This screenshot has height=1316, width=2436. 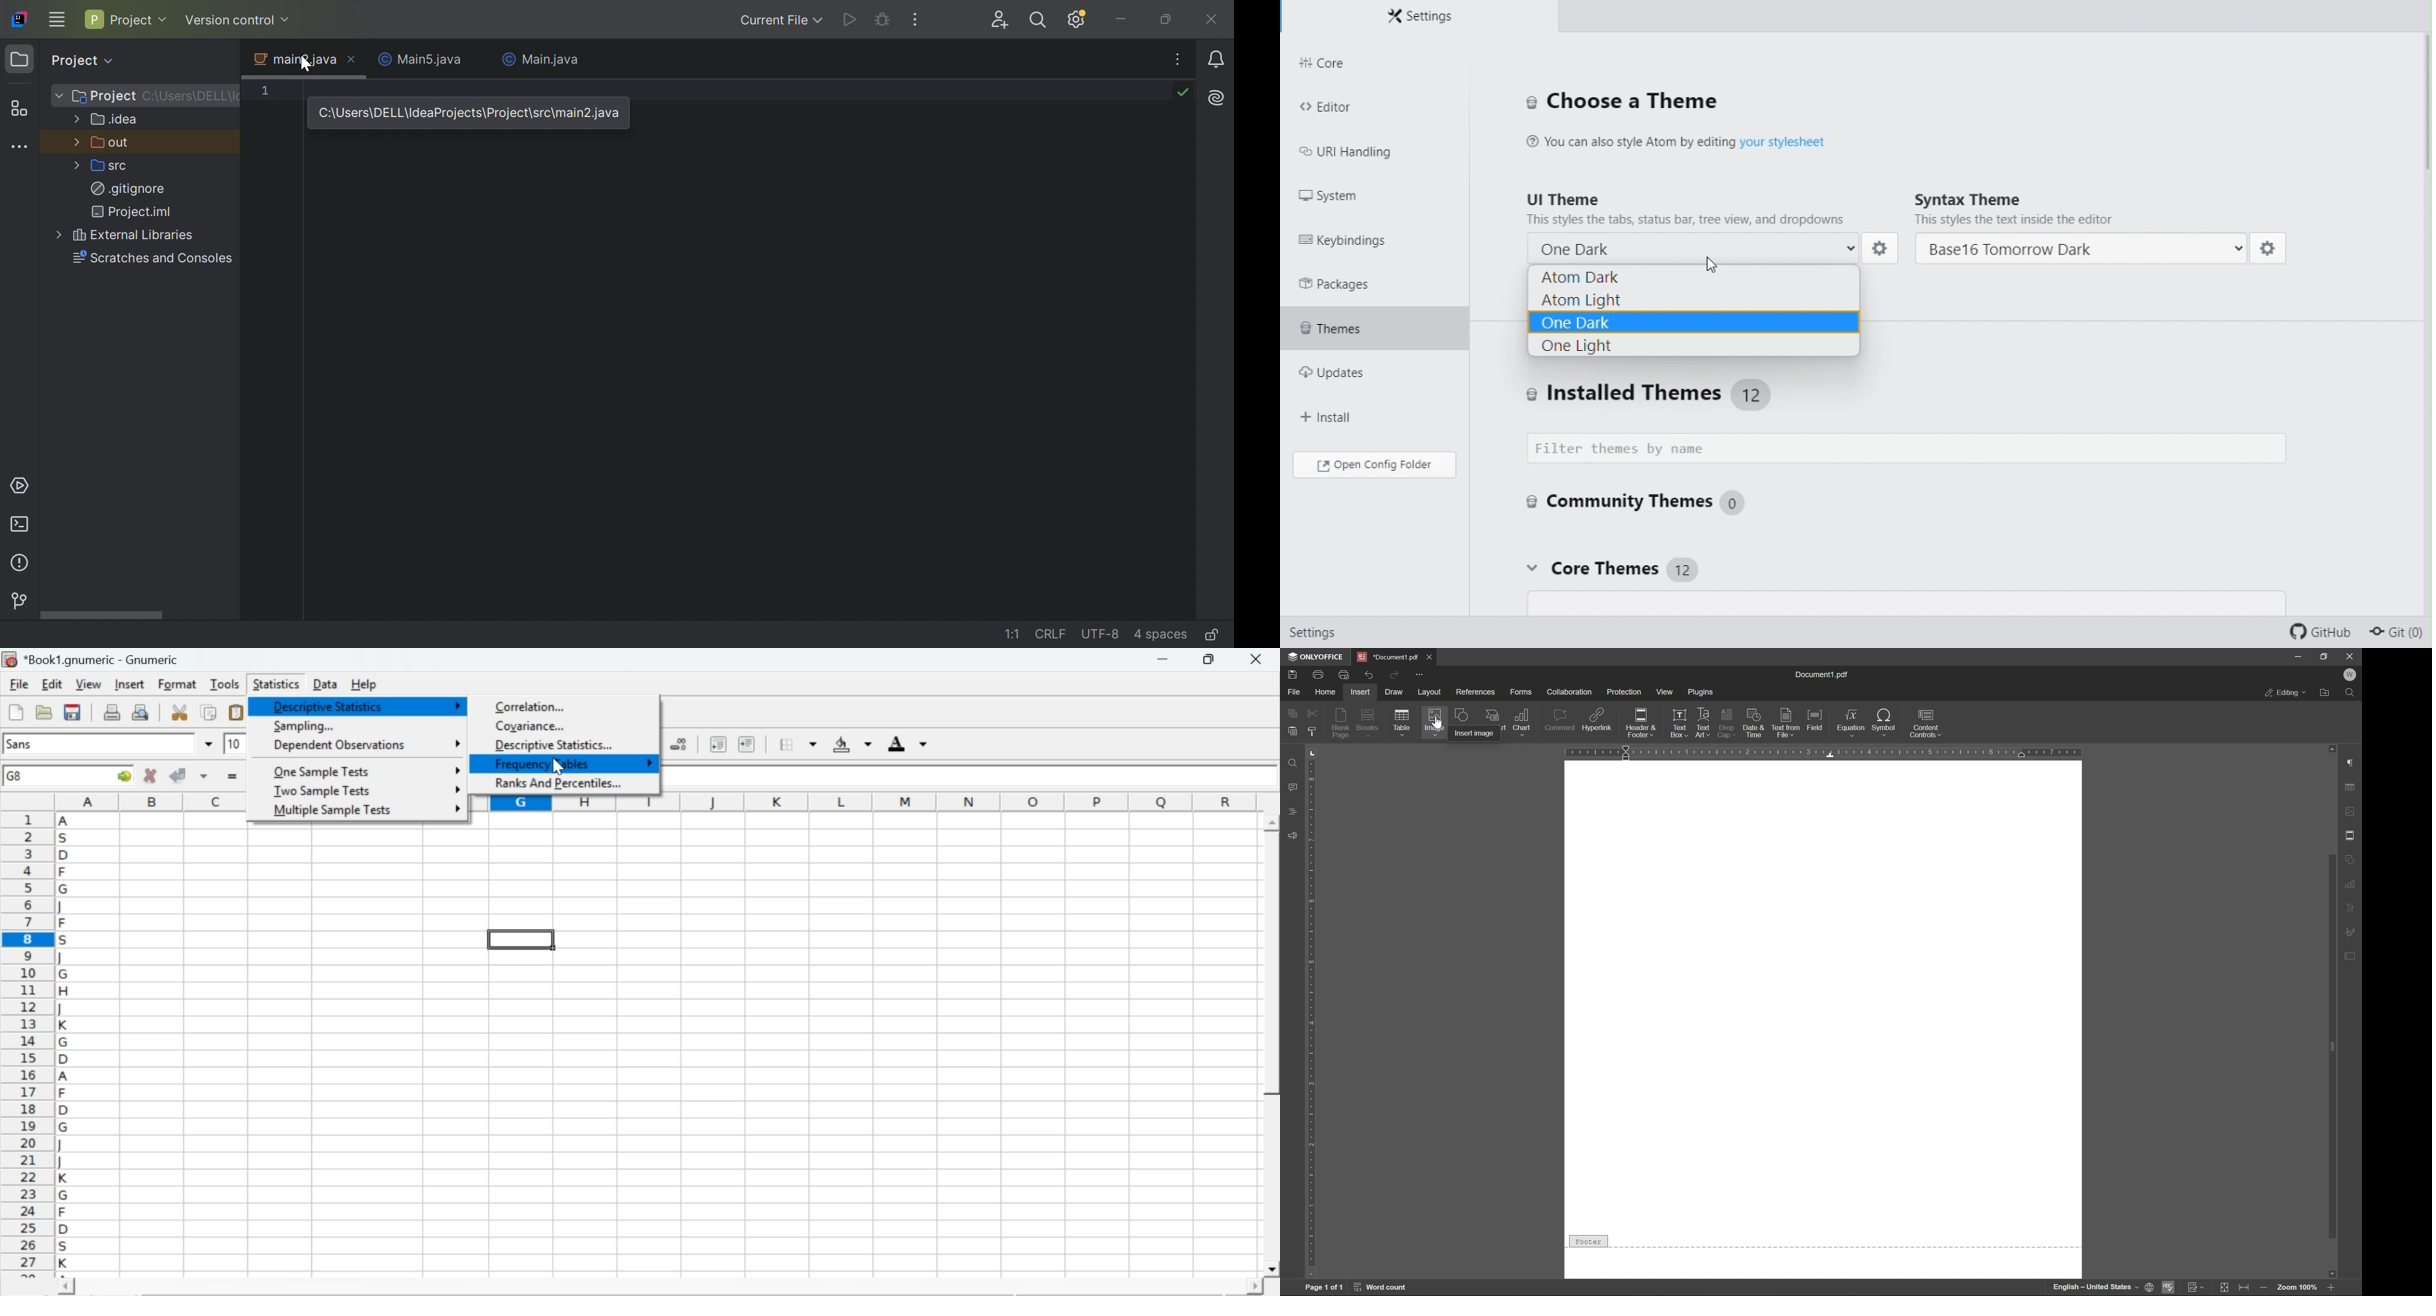 What do you see at coordinates (1882, 249) in the screenshot?
I see `settings` at bounding box center [1882, 249].